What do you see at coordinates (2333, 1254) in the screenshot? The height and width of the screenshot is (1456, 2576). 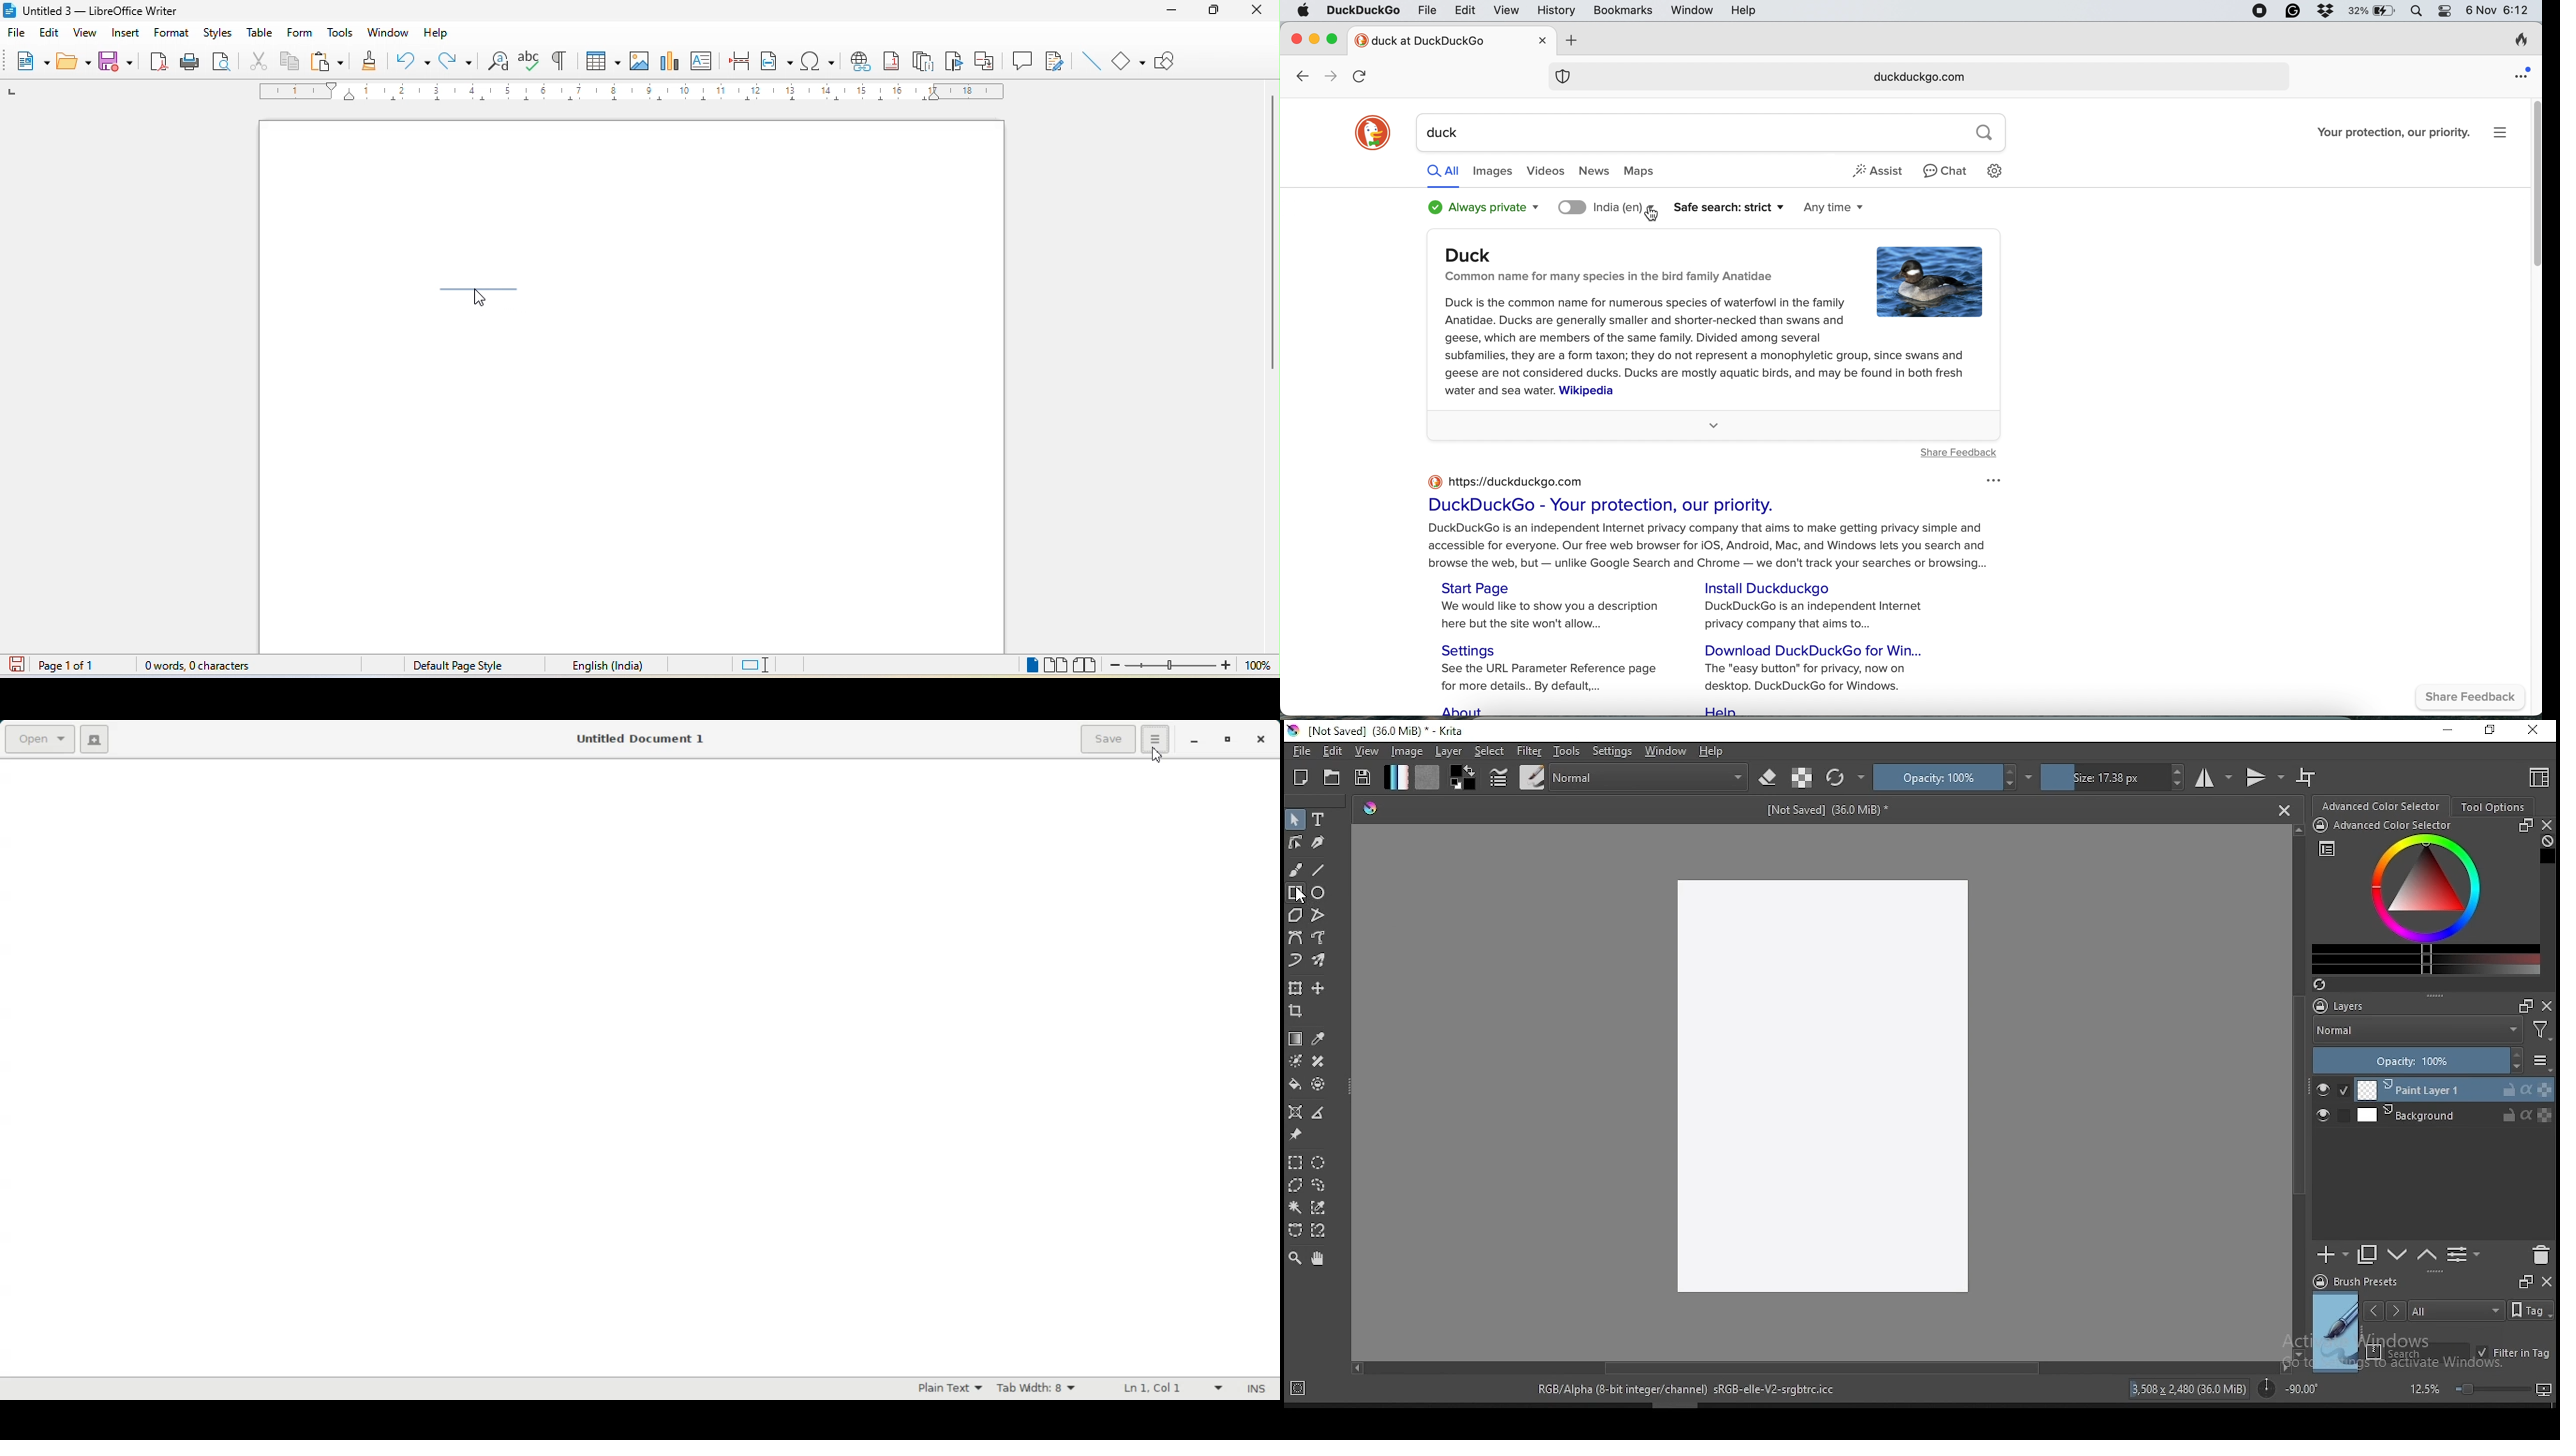 I see `new layer` at bounding box center [2333, 1254].